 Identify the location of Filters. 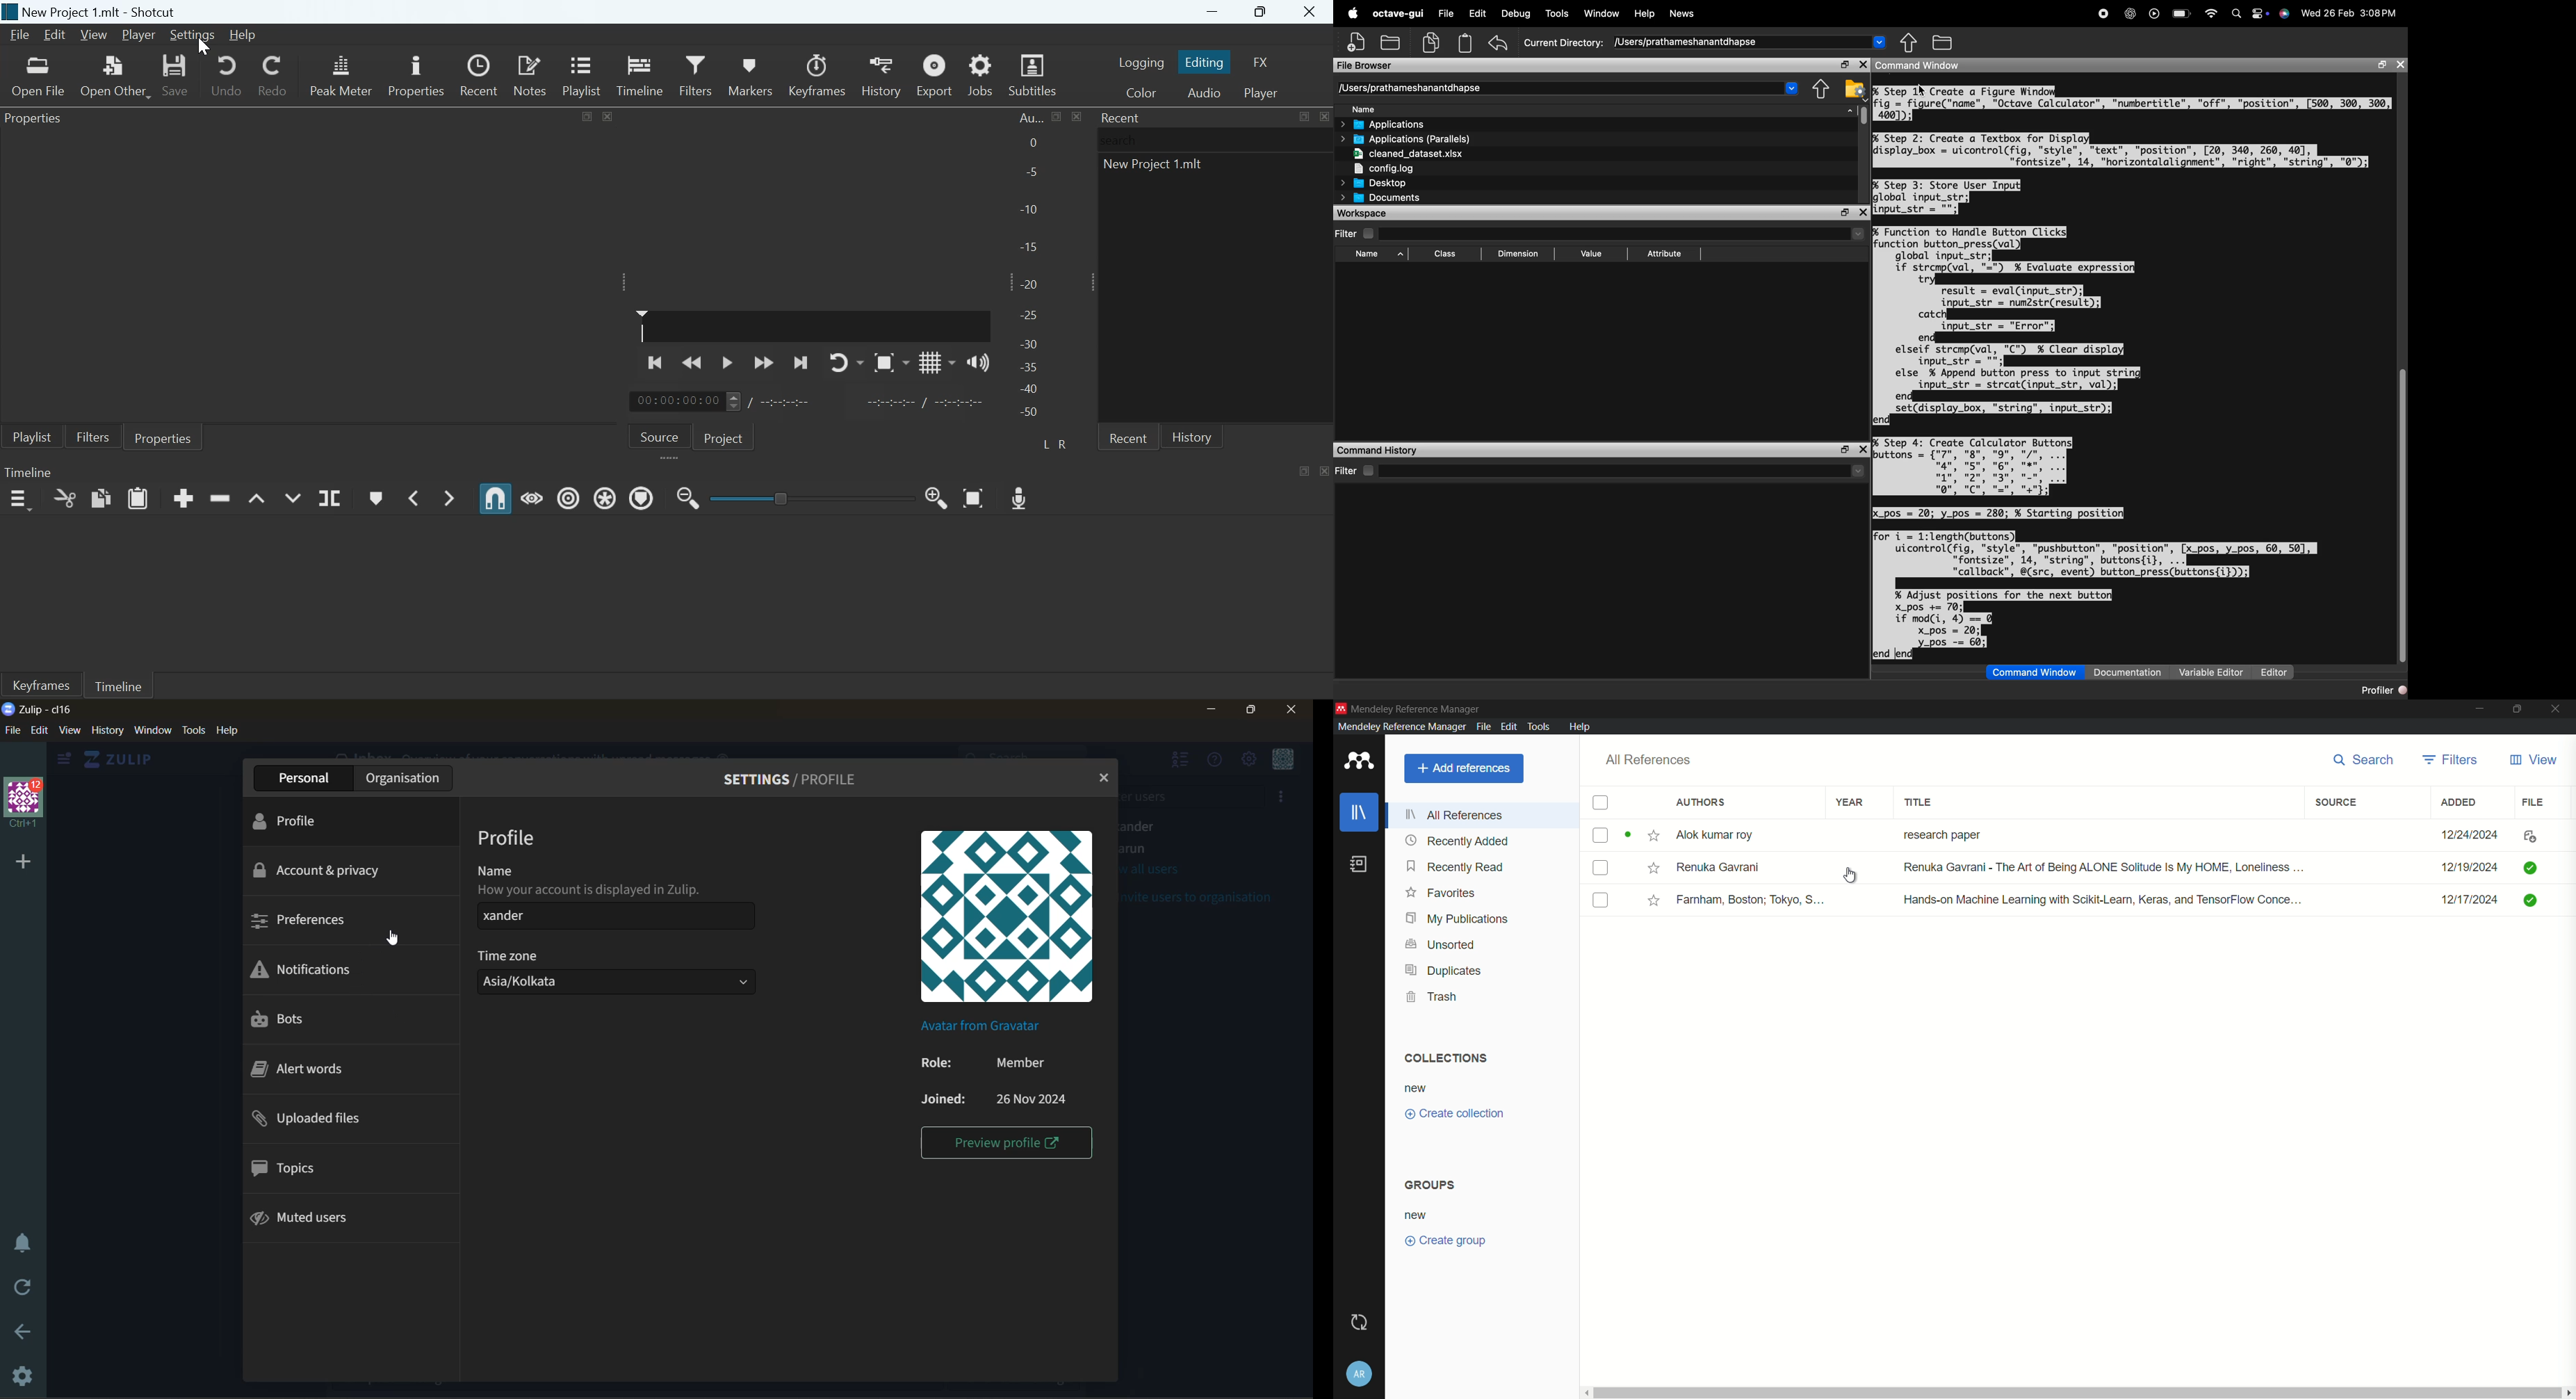
(92, 436).